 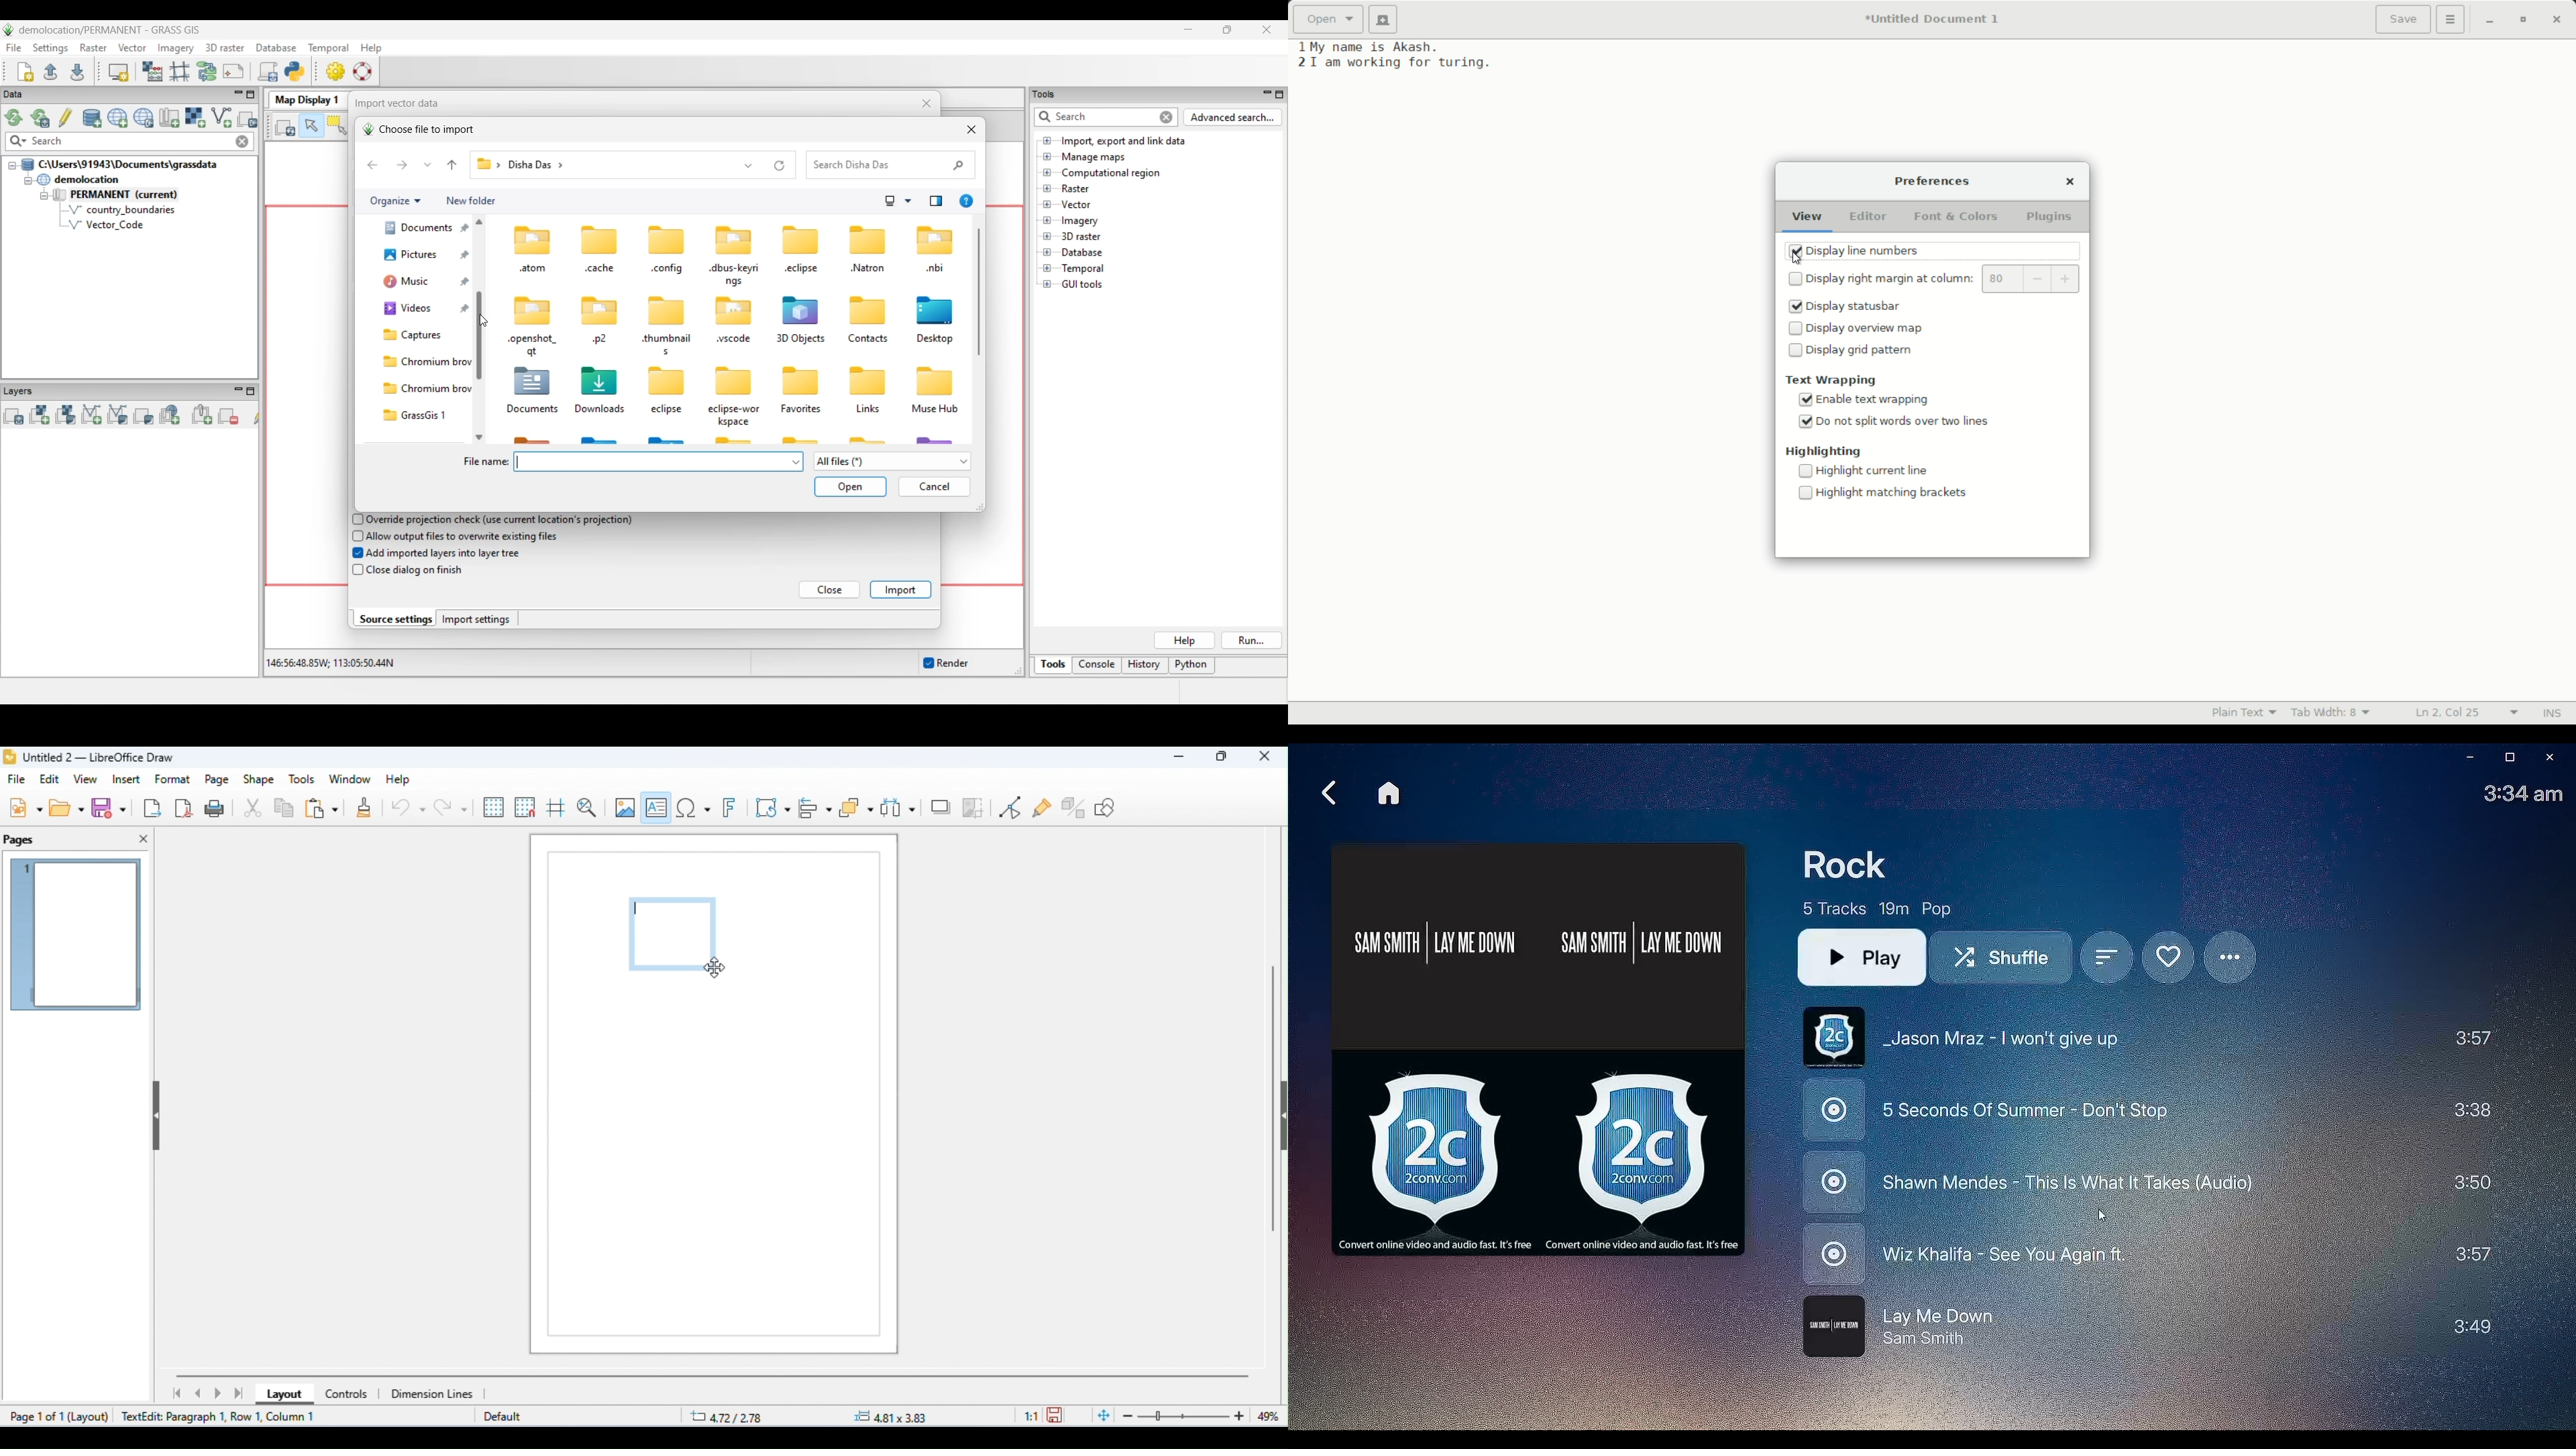 What do you see at coordinates (321, 810) in the screenshot?
I see `paste` at bounding box center [321, 810].